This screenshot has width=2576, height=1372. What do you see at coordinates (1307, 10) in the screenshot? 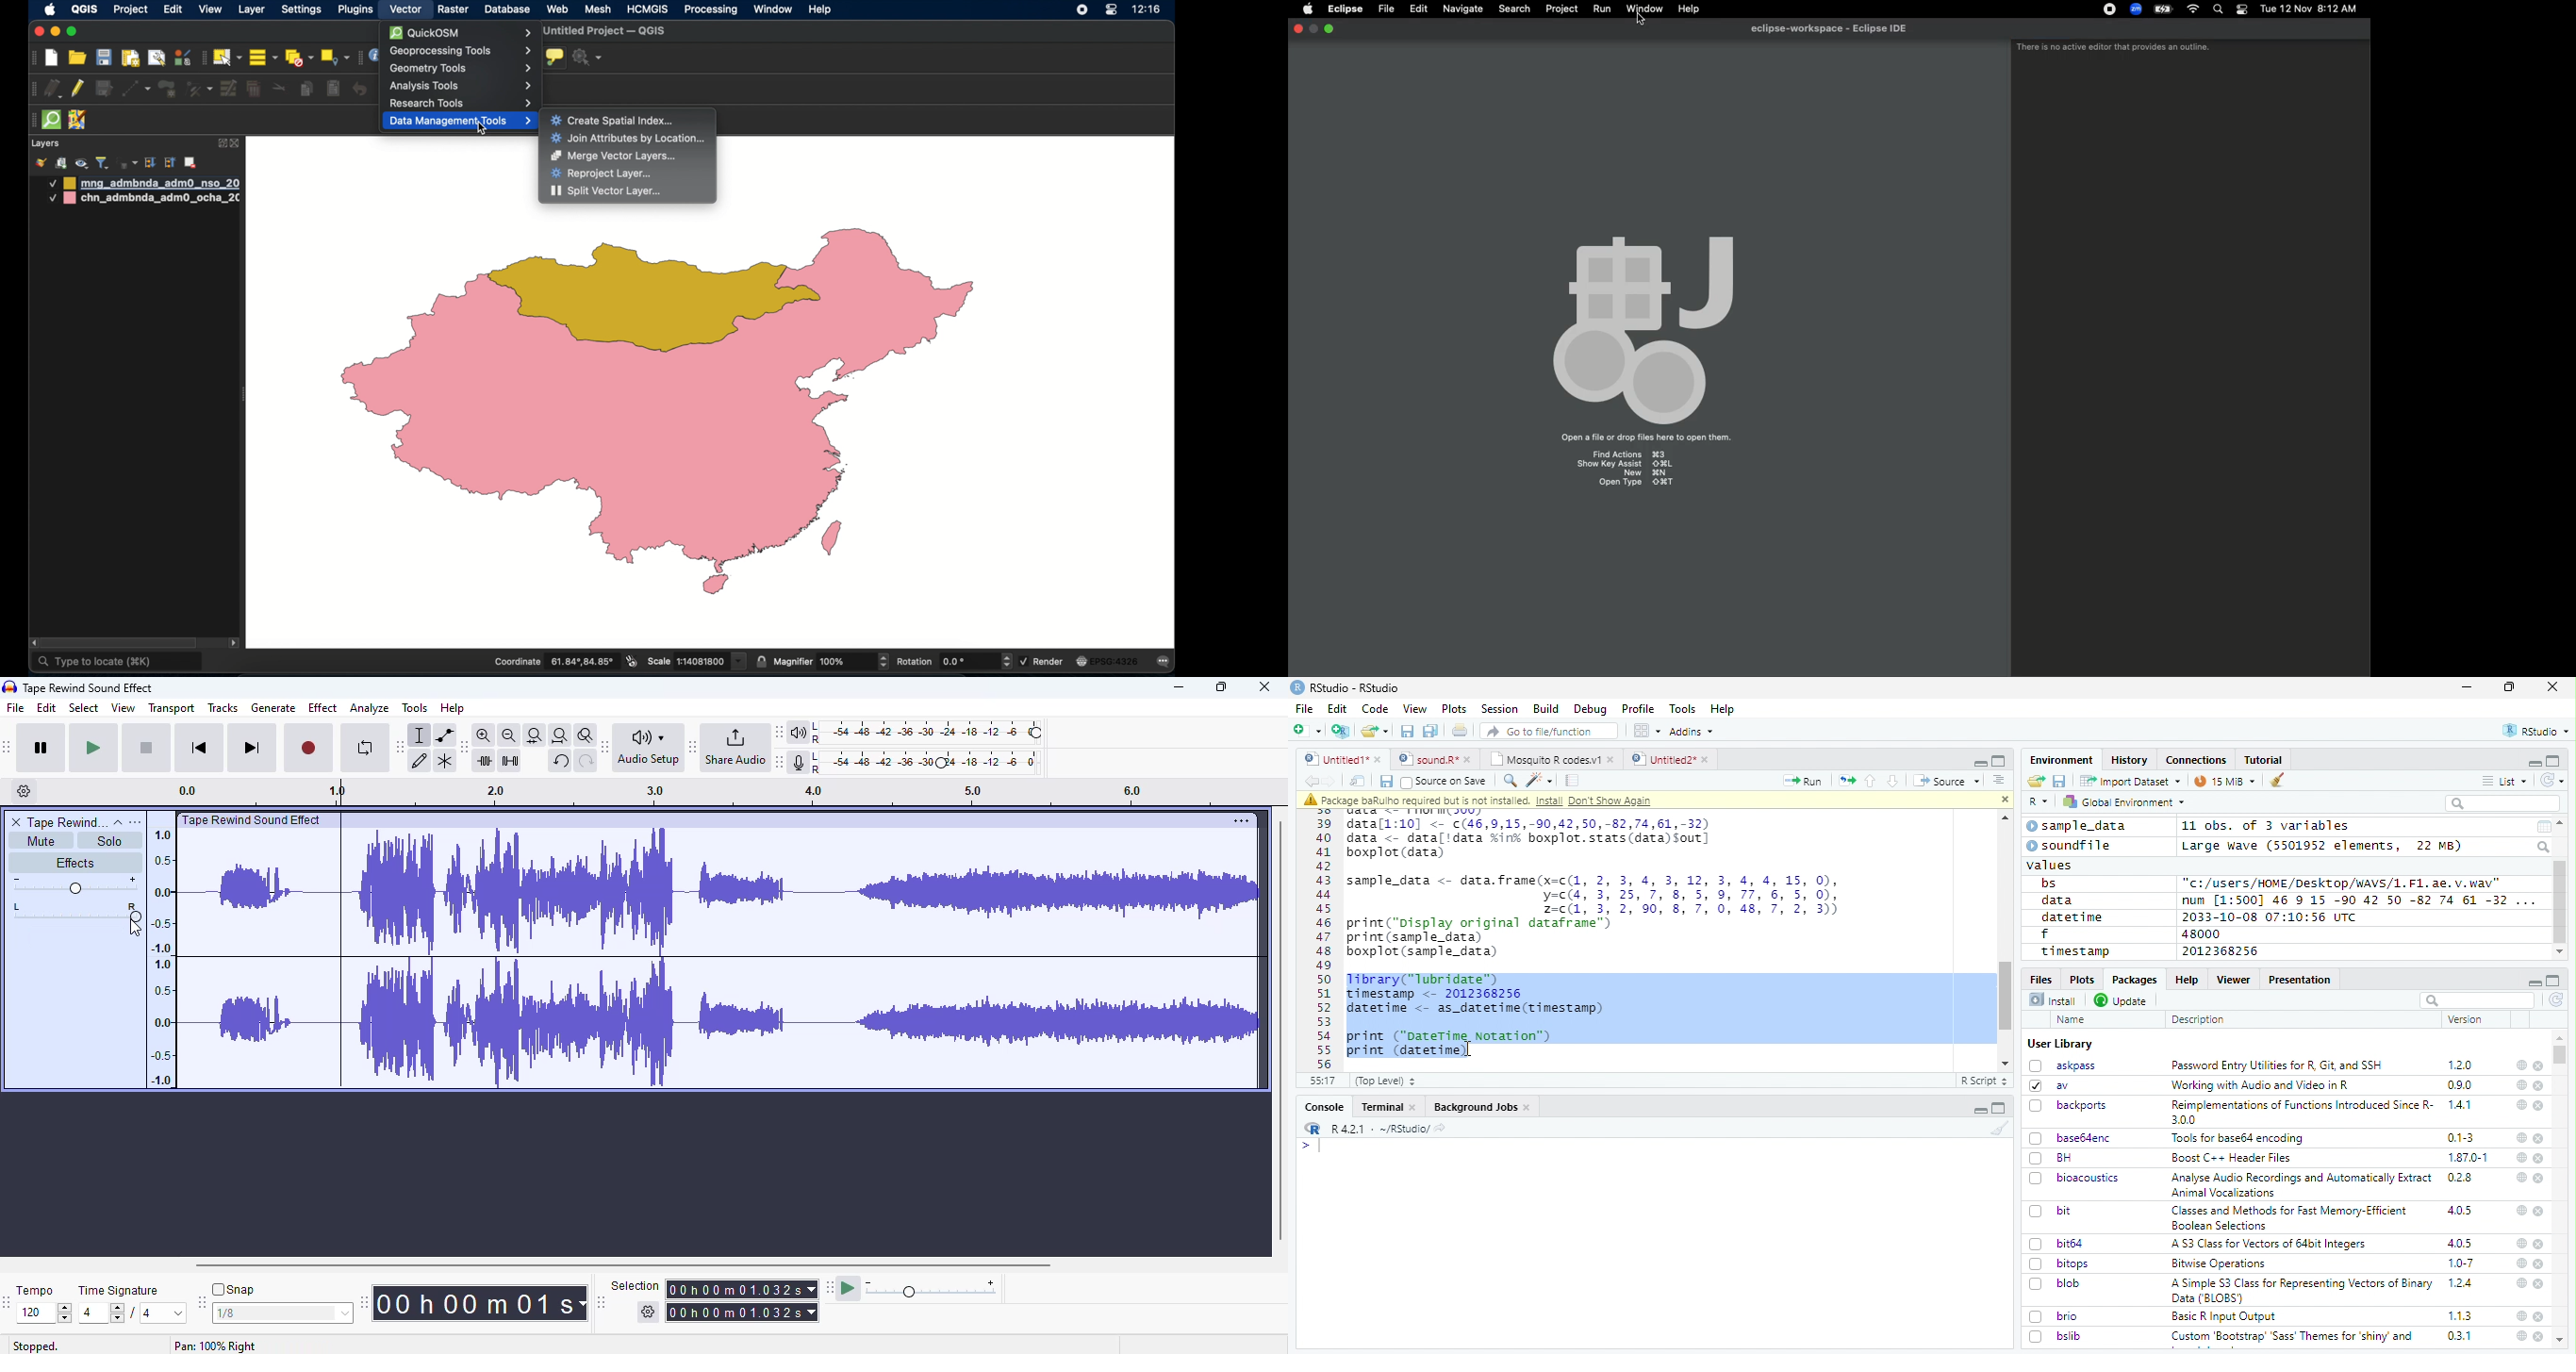
I see `Apple logo` at bounding box center [1307, 10].